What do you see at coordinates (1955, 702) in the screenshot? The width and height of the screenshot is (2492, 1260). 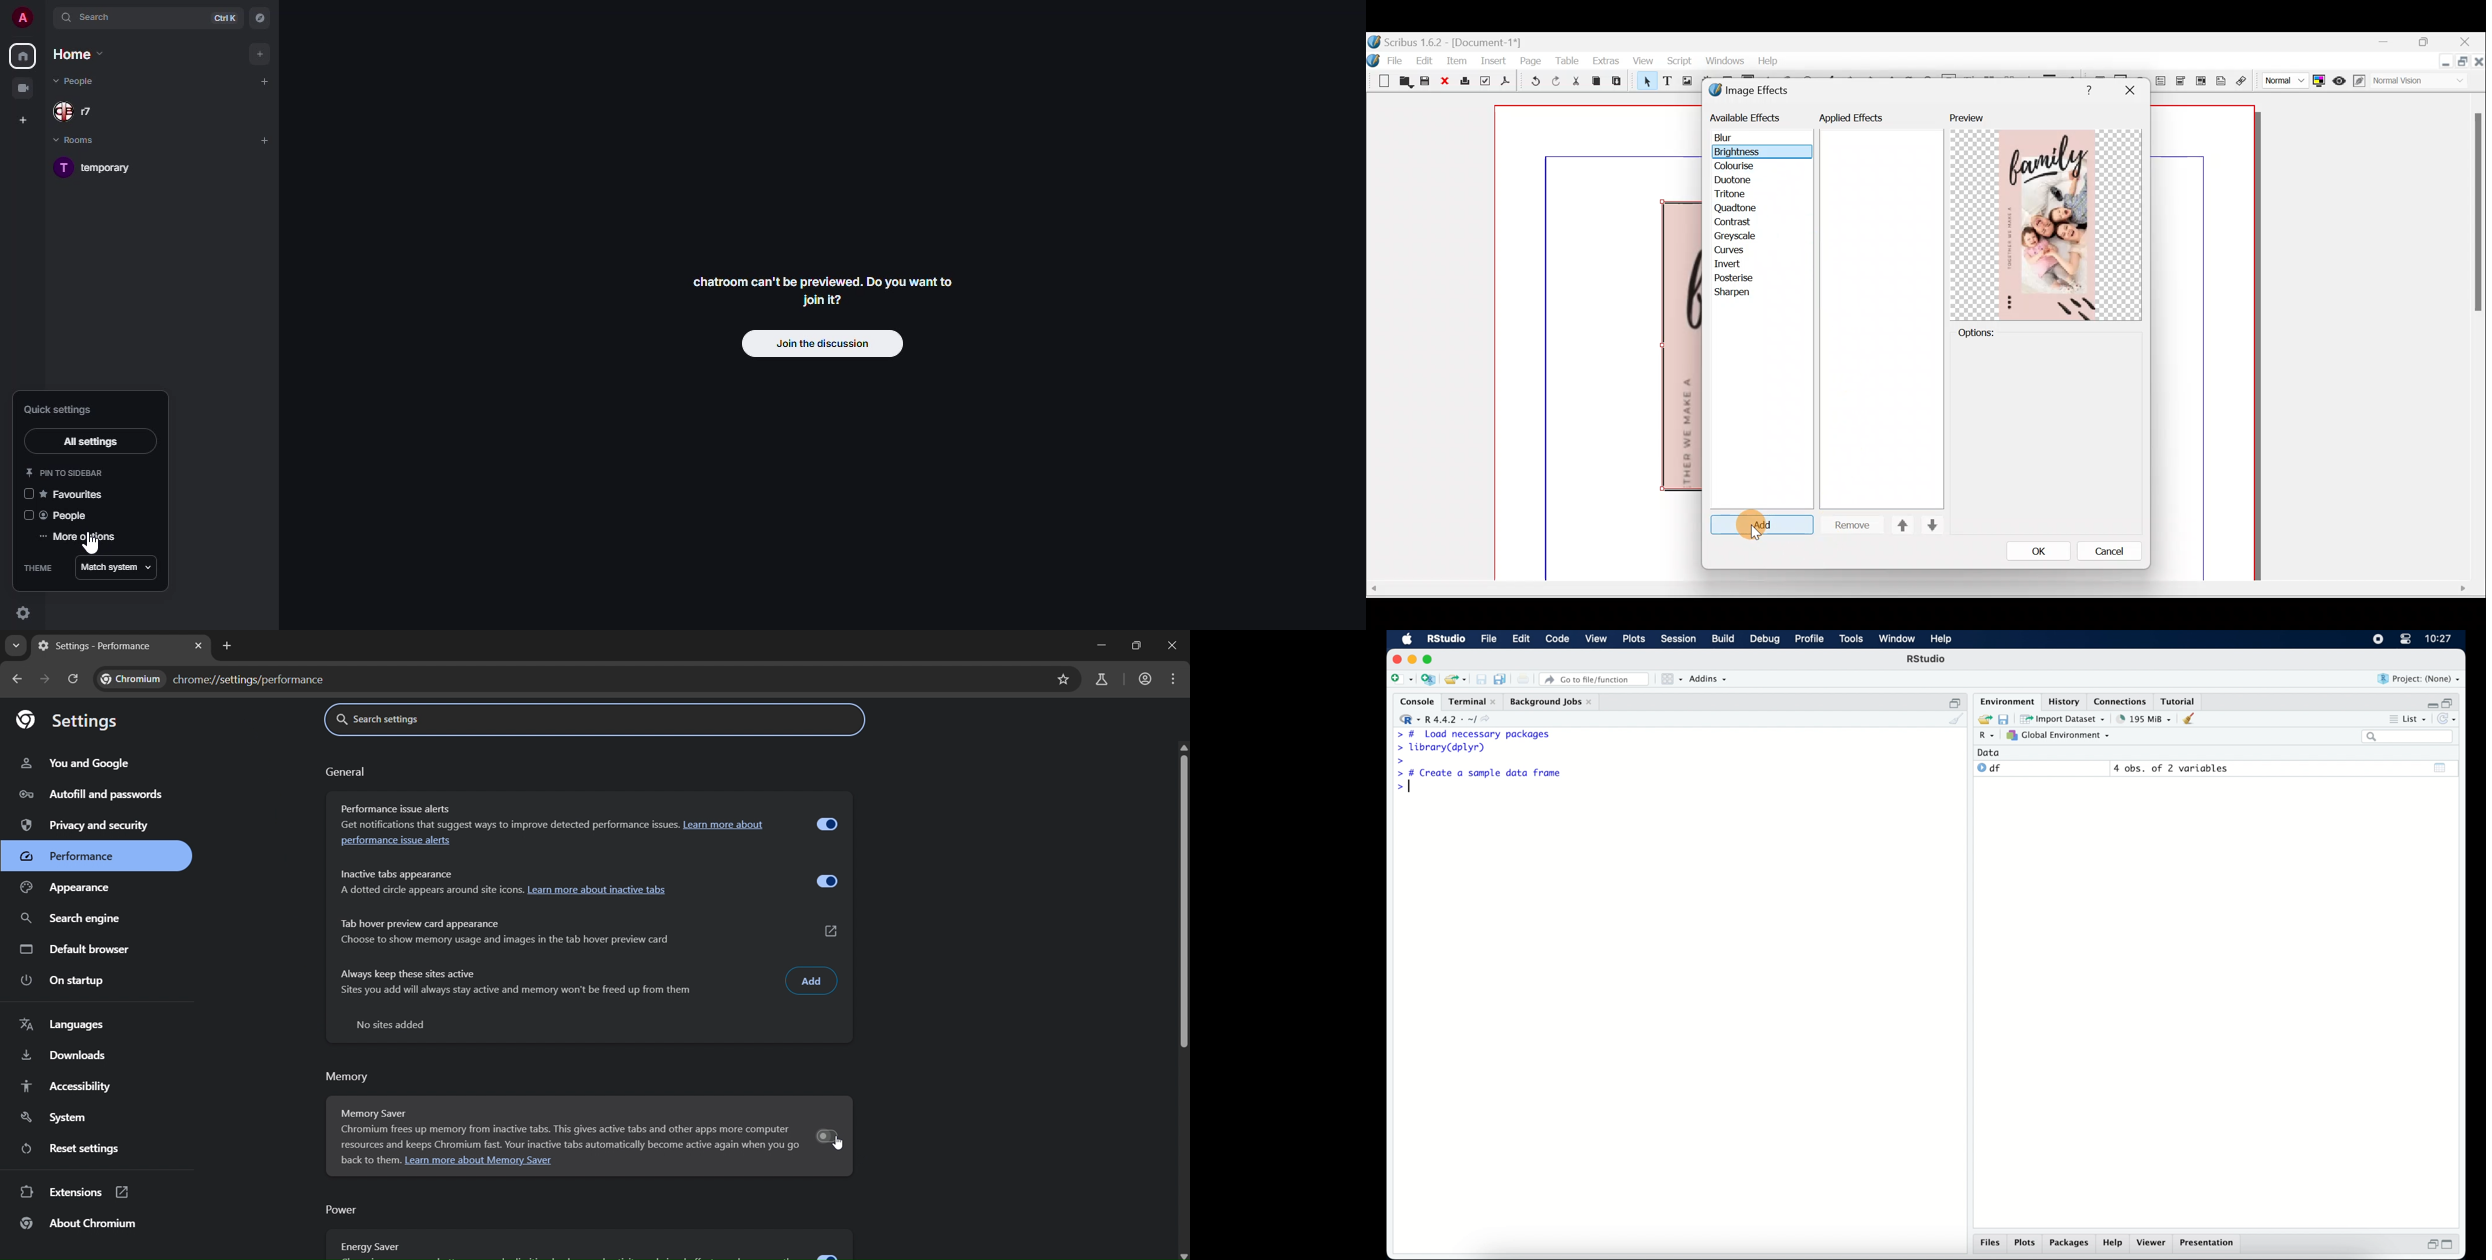 I see `restore down` at bounding box center [1955, 702].